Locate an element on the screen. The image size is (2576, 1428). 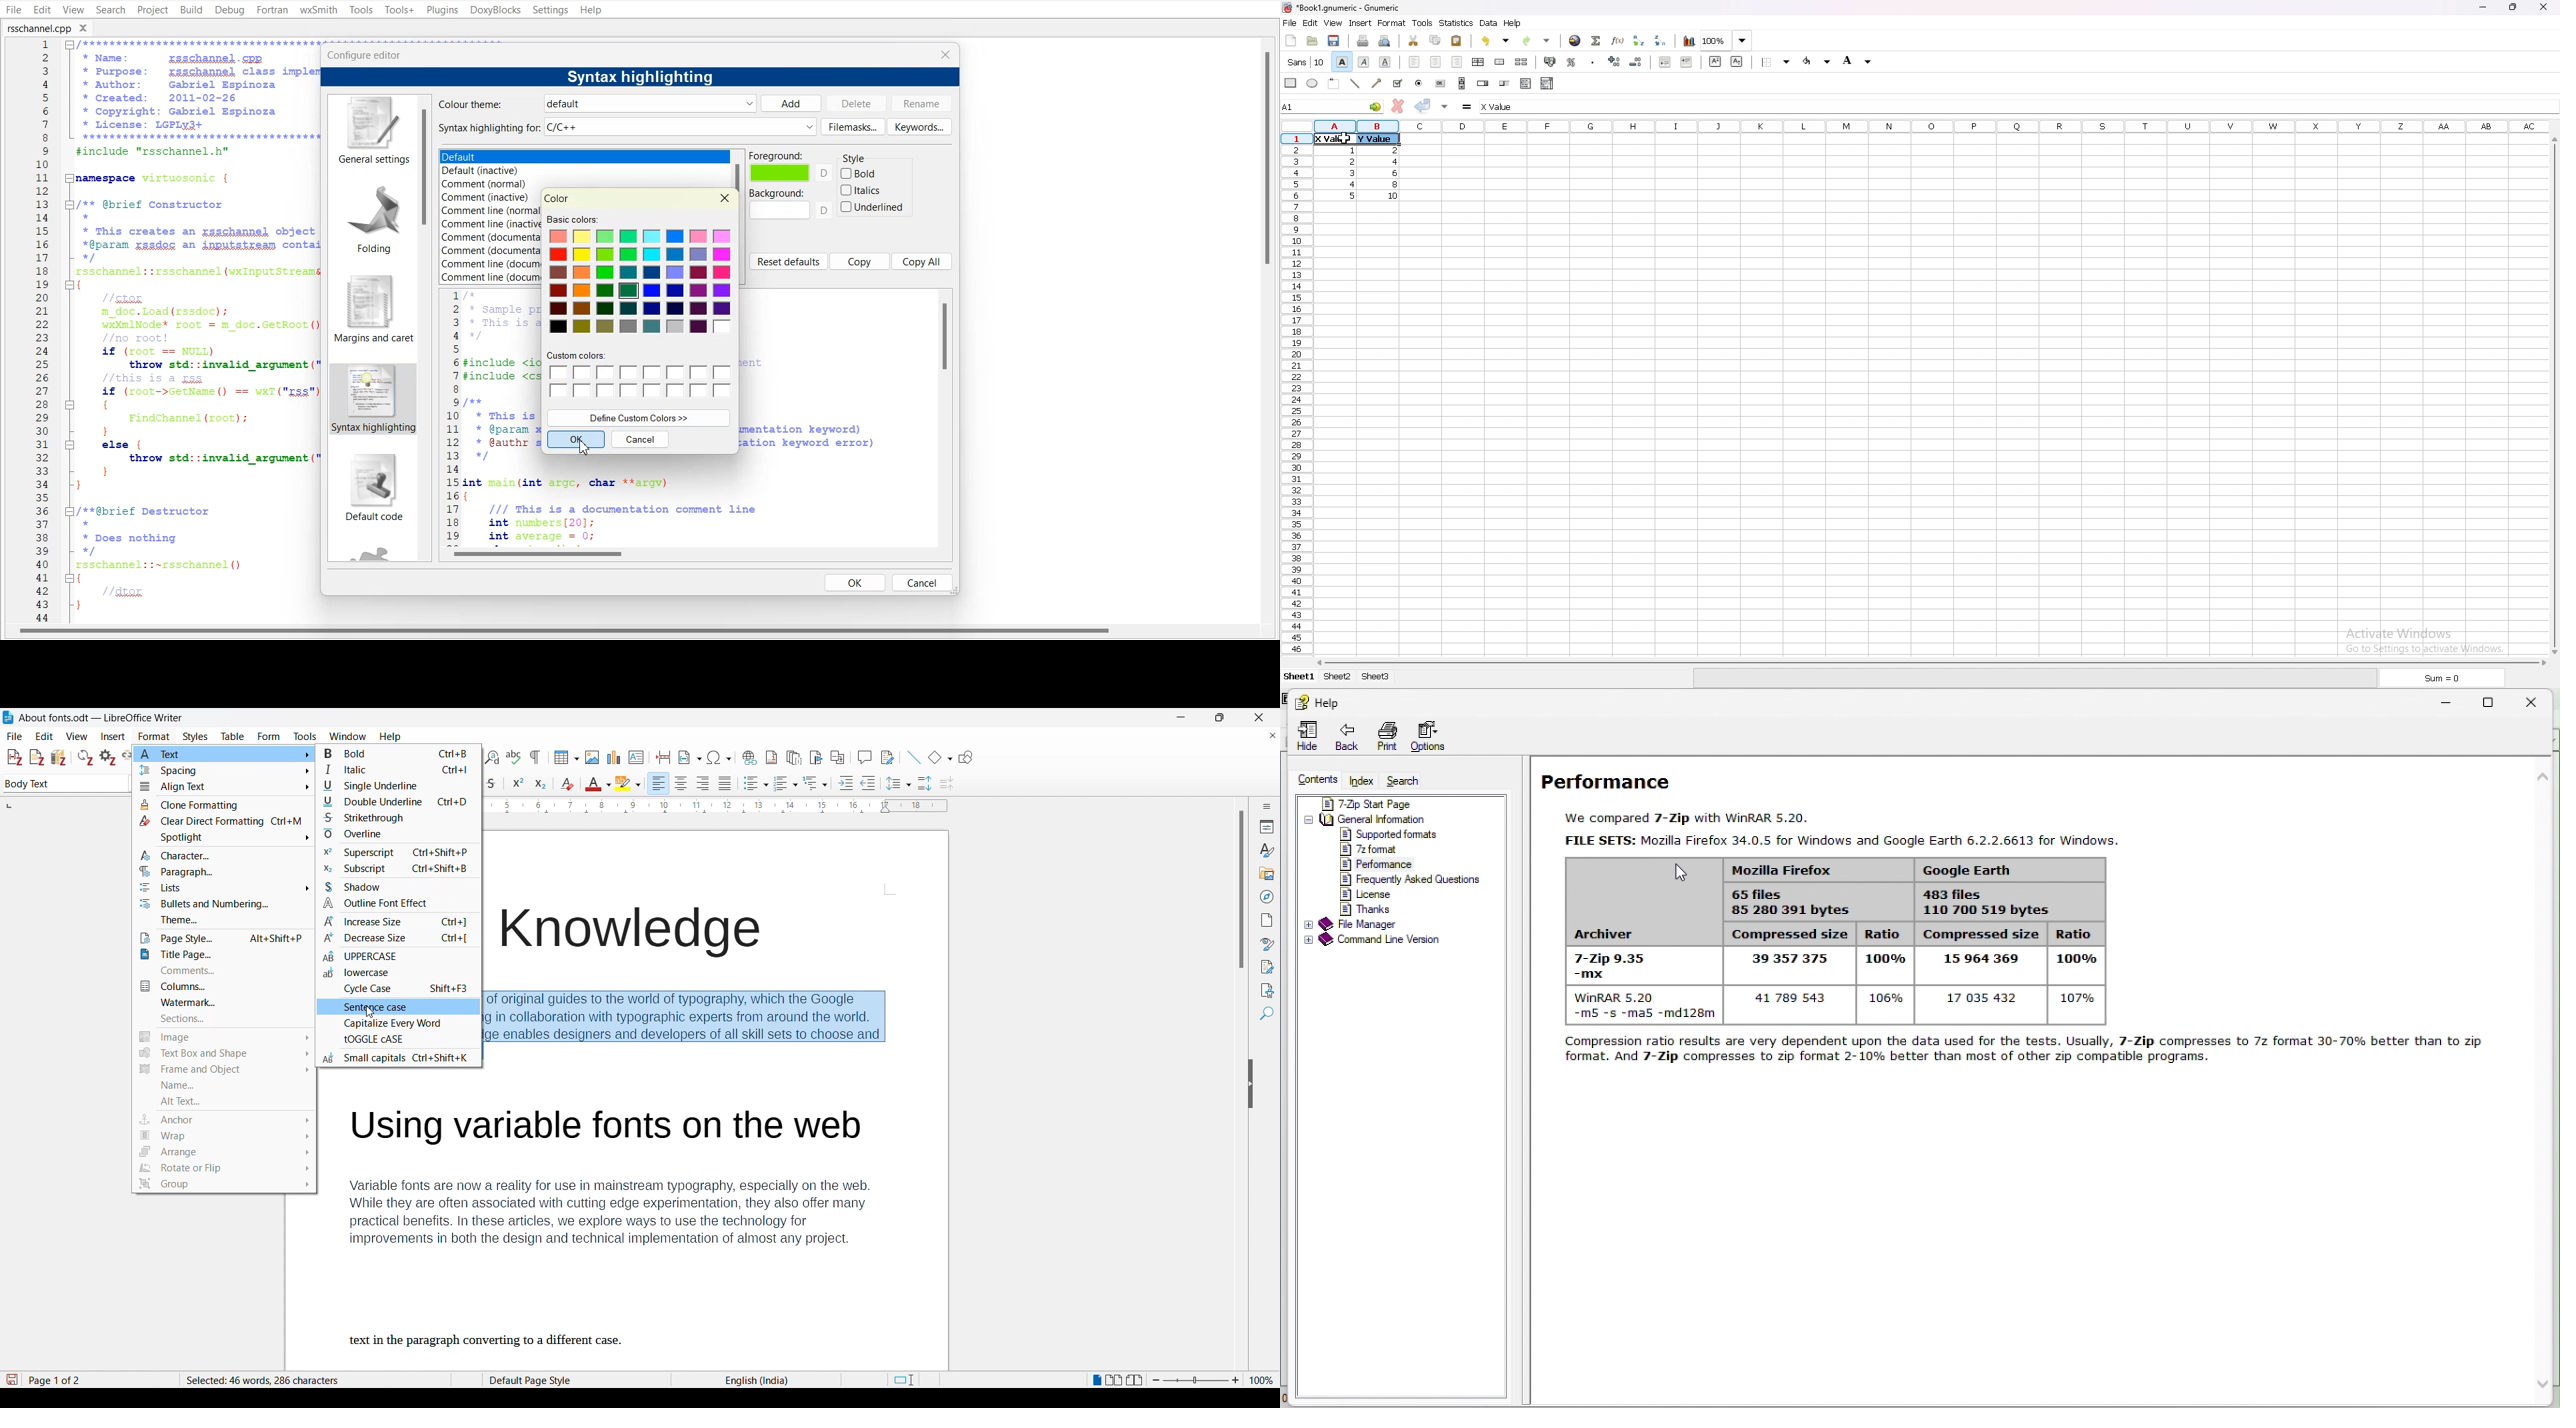
Book view is located at coordinates (1134, 1379).